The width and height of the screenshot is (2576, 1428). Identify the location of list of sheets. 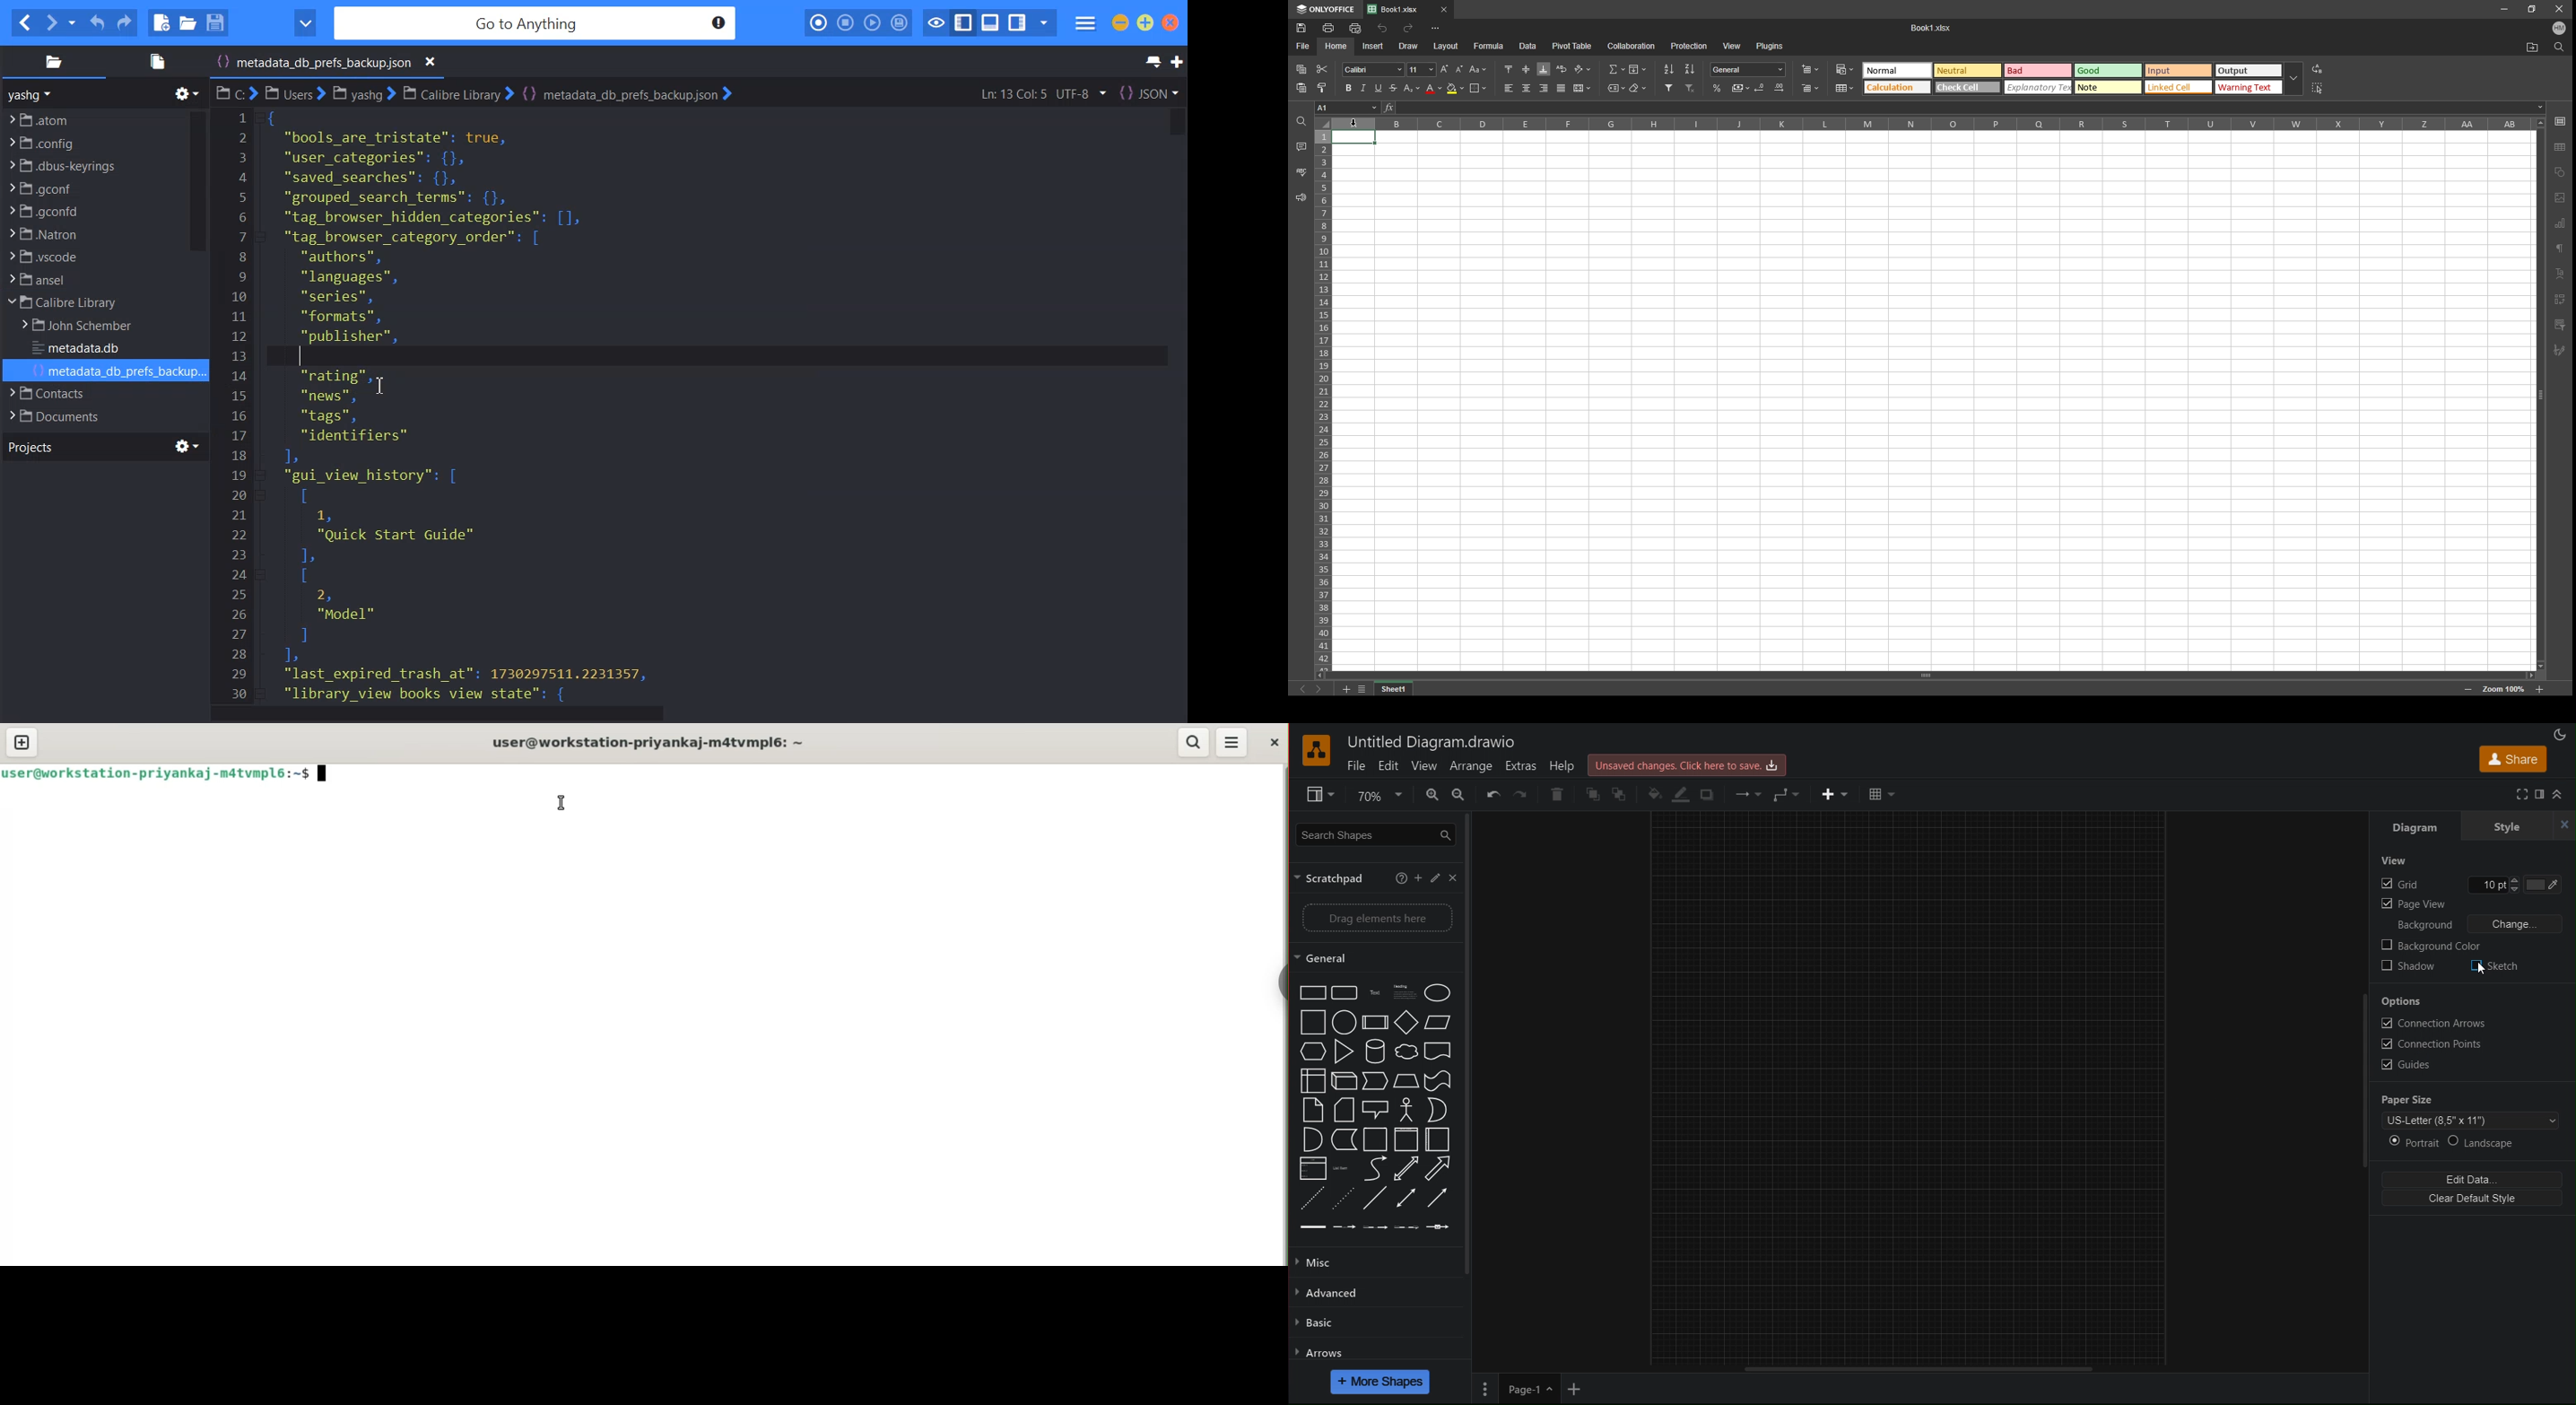
(1362, 690).